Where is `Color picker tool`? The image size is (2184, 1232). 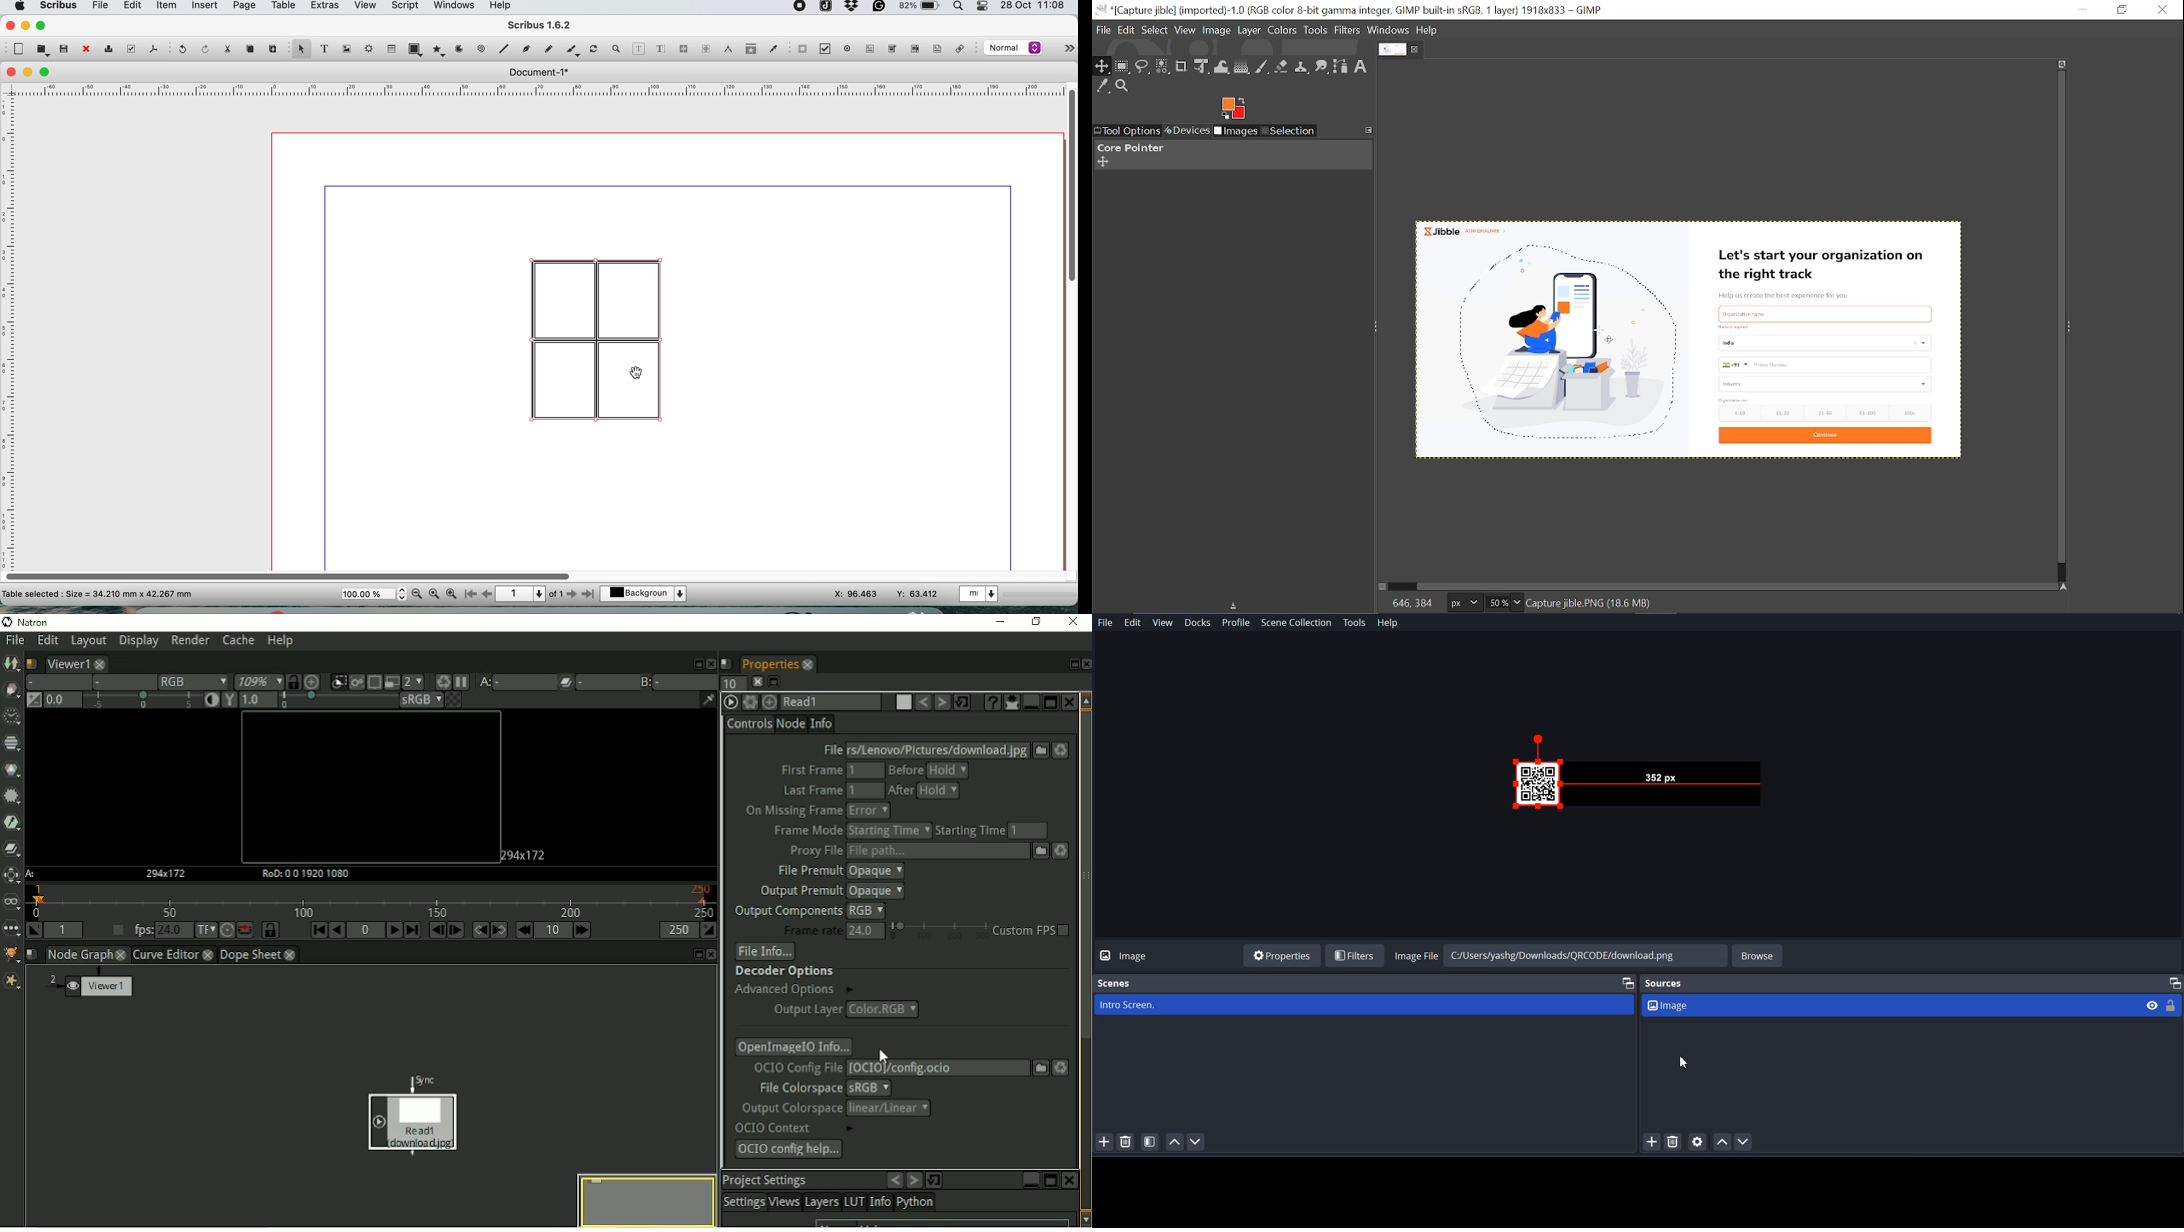
Color picker tool is located at coordinates (1103, 87).